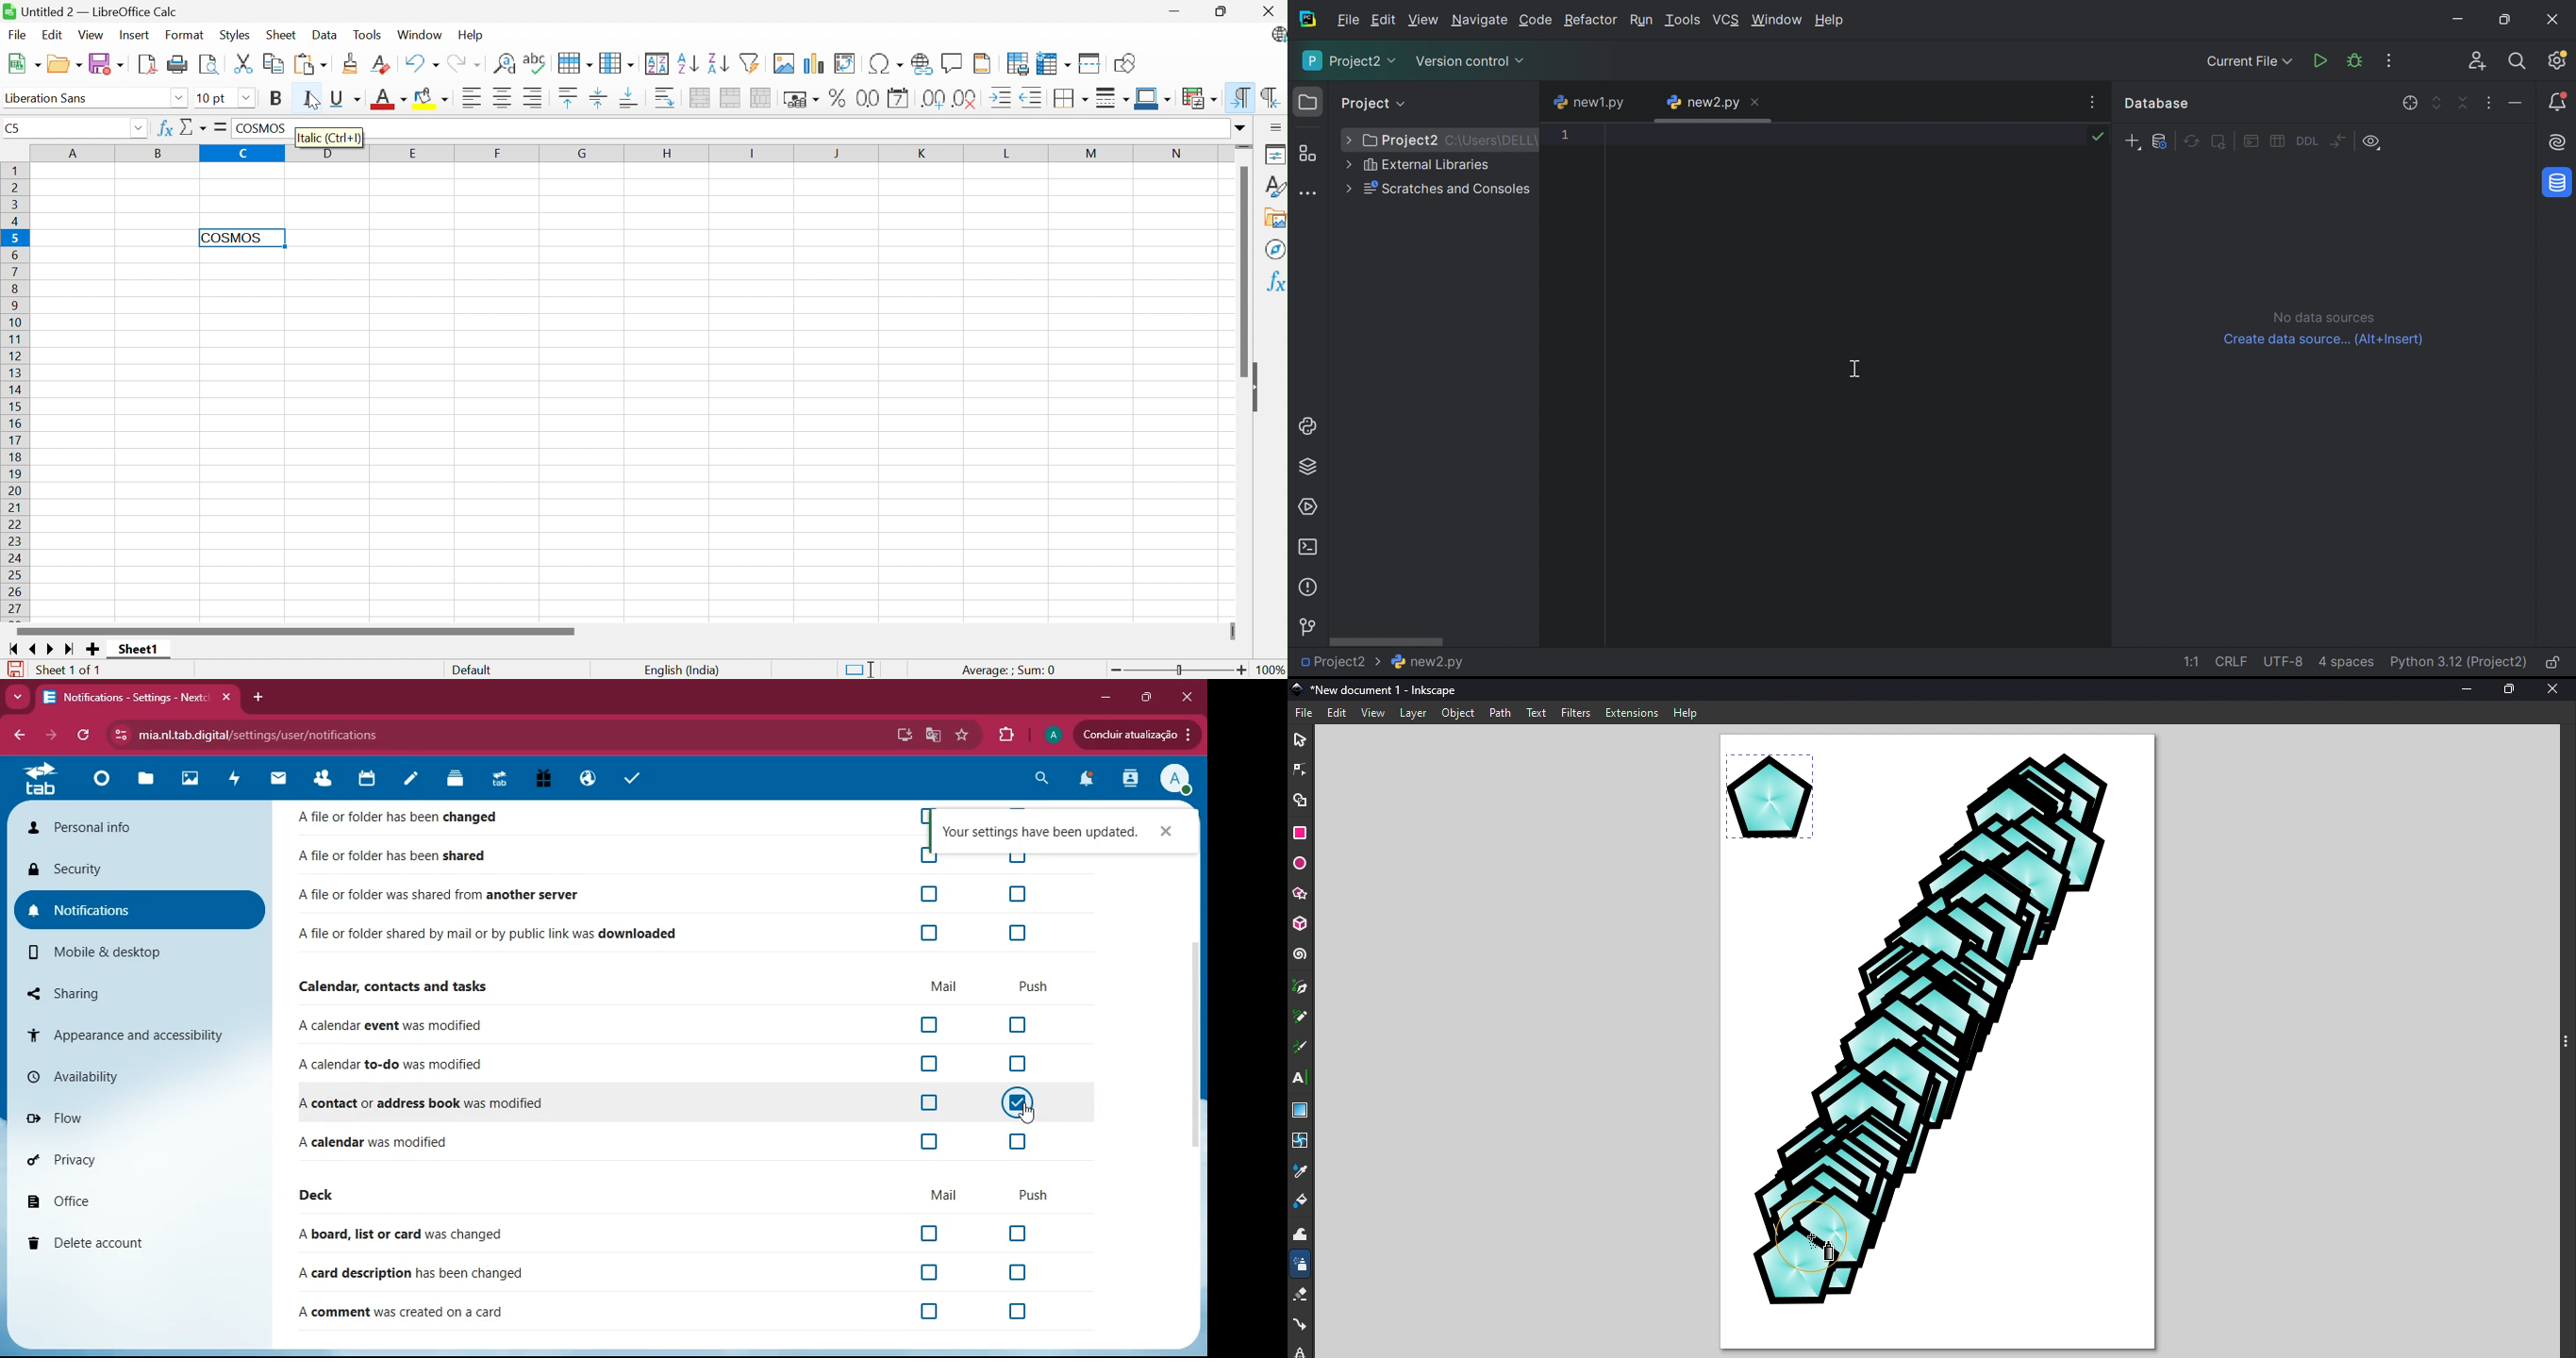  I want to click on home, so click(104, 783).